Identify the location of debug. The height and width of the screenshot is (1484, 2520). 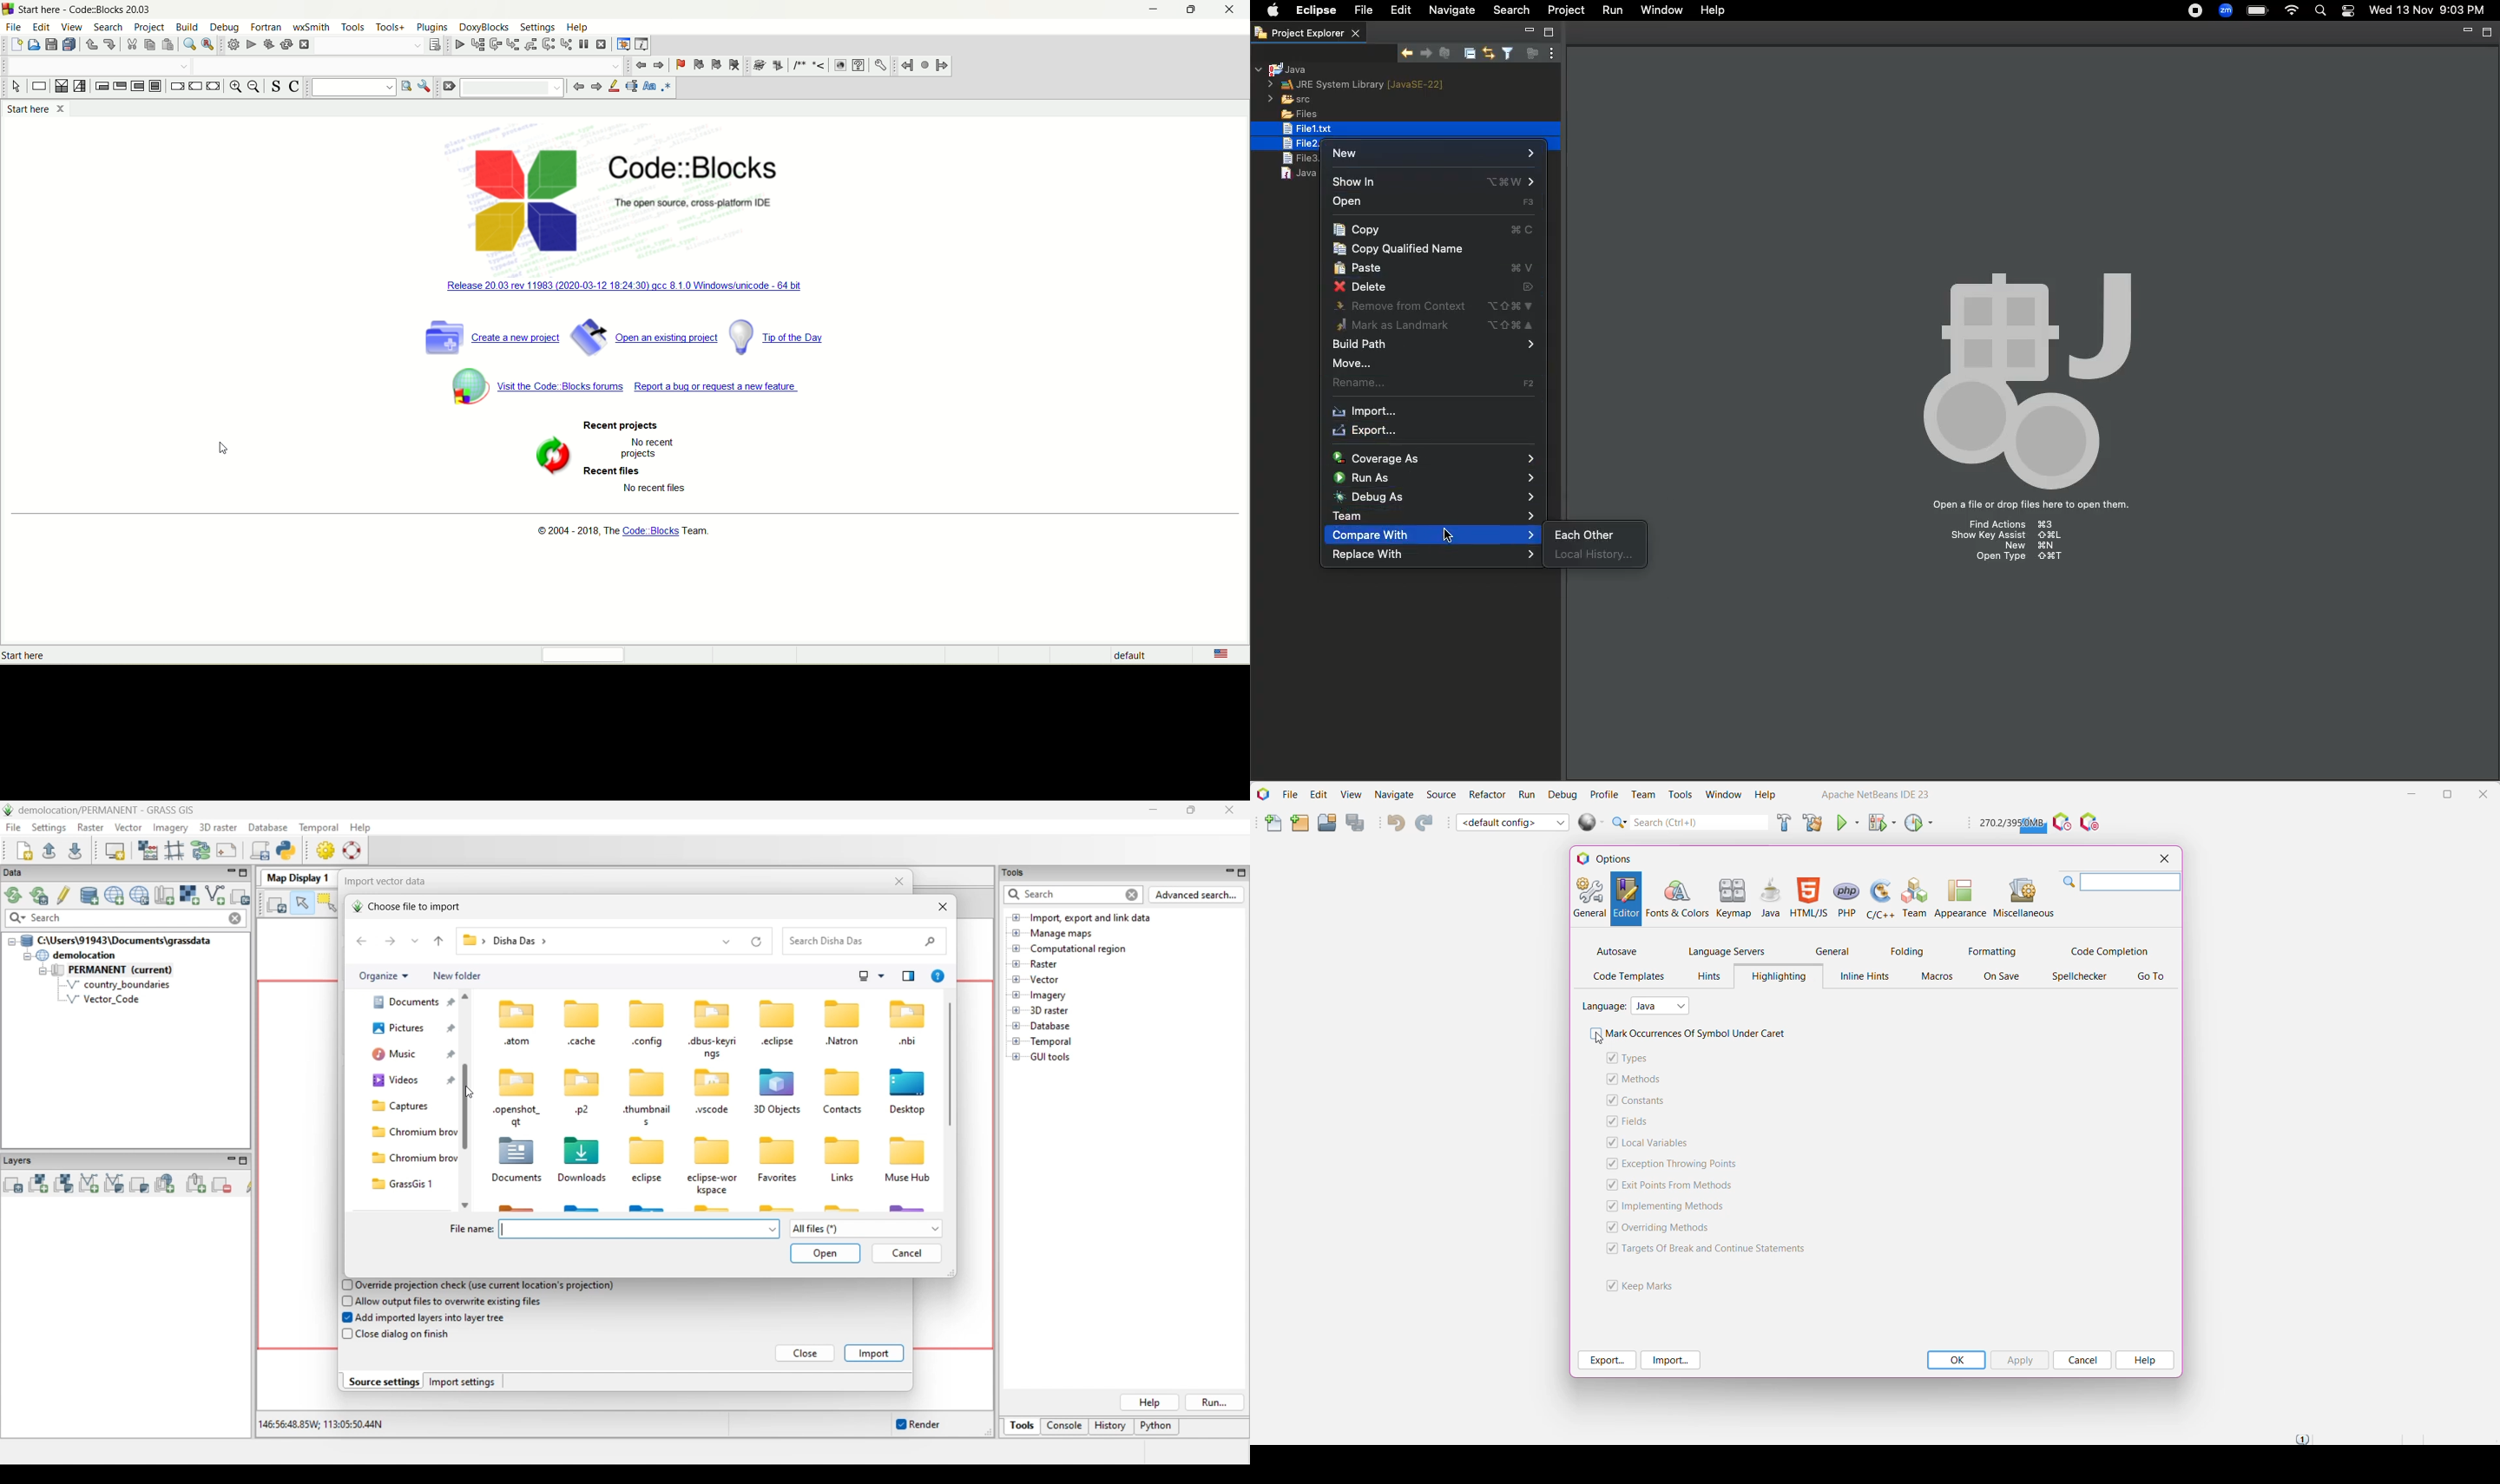
(223, 28).